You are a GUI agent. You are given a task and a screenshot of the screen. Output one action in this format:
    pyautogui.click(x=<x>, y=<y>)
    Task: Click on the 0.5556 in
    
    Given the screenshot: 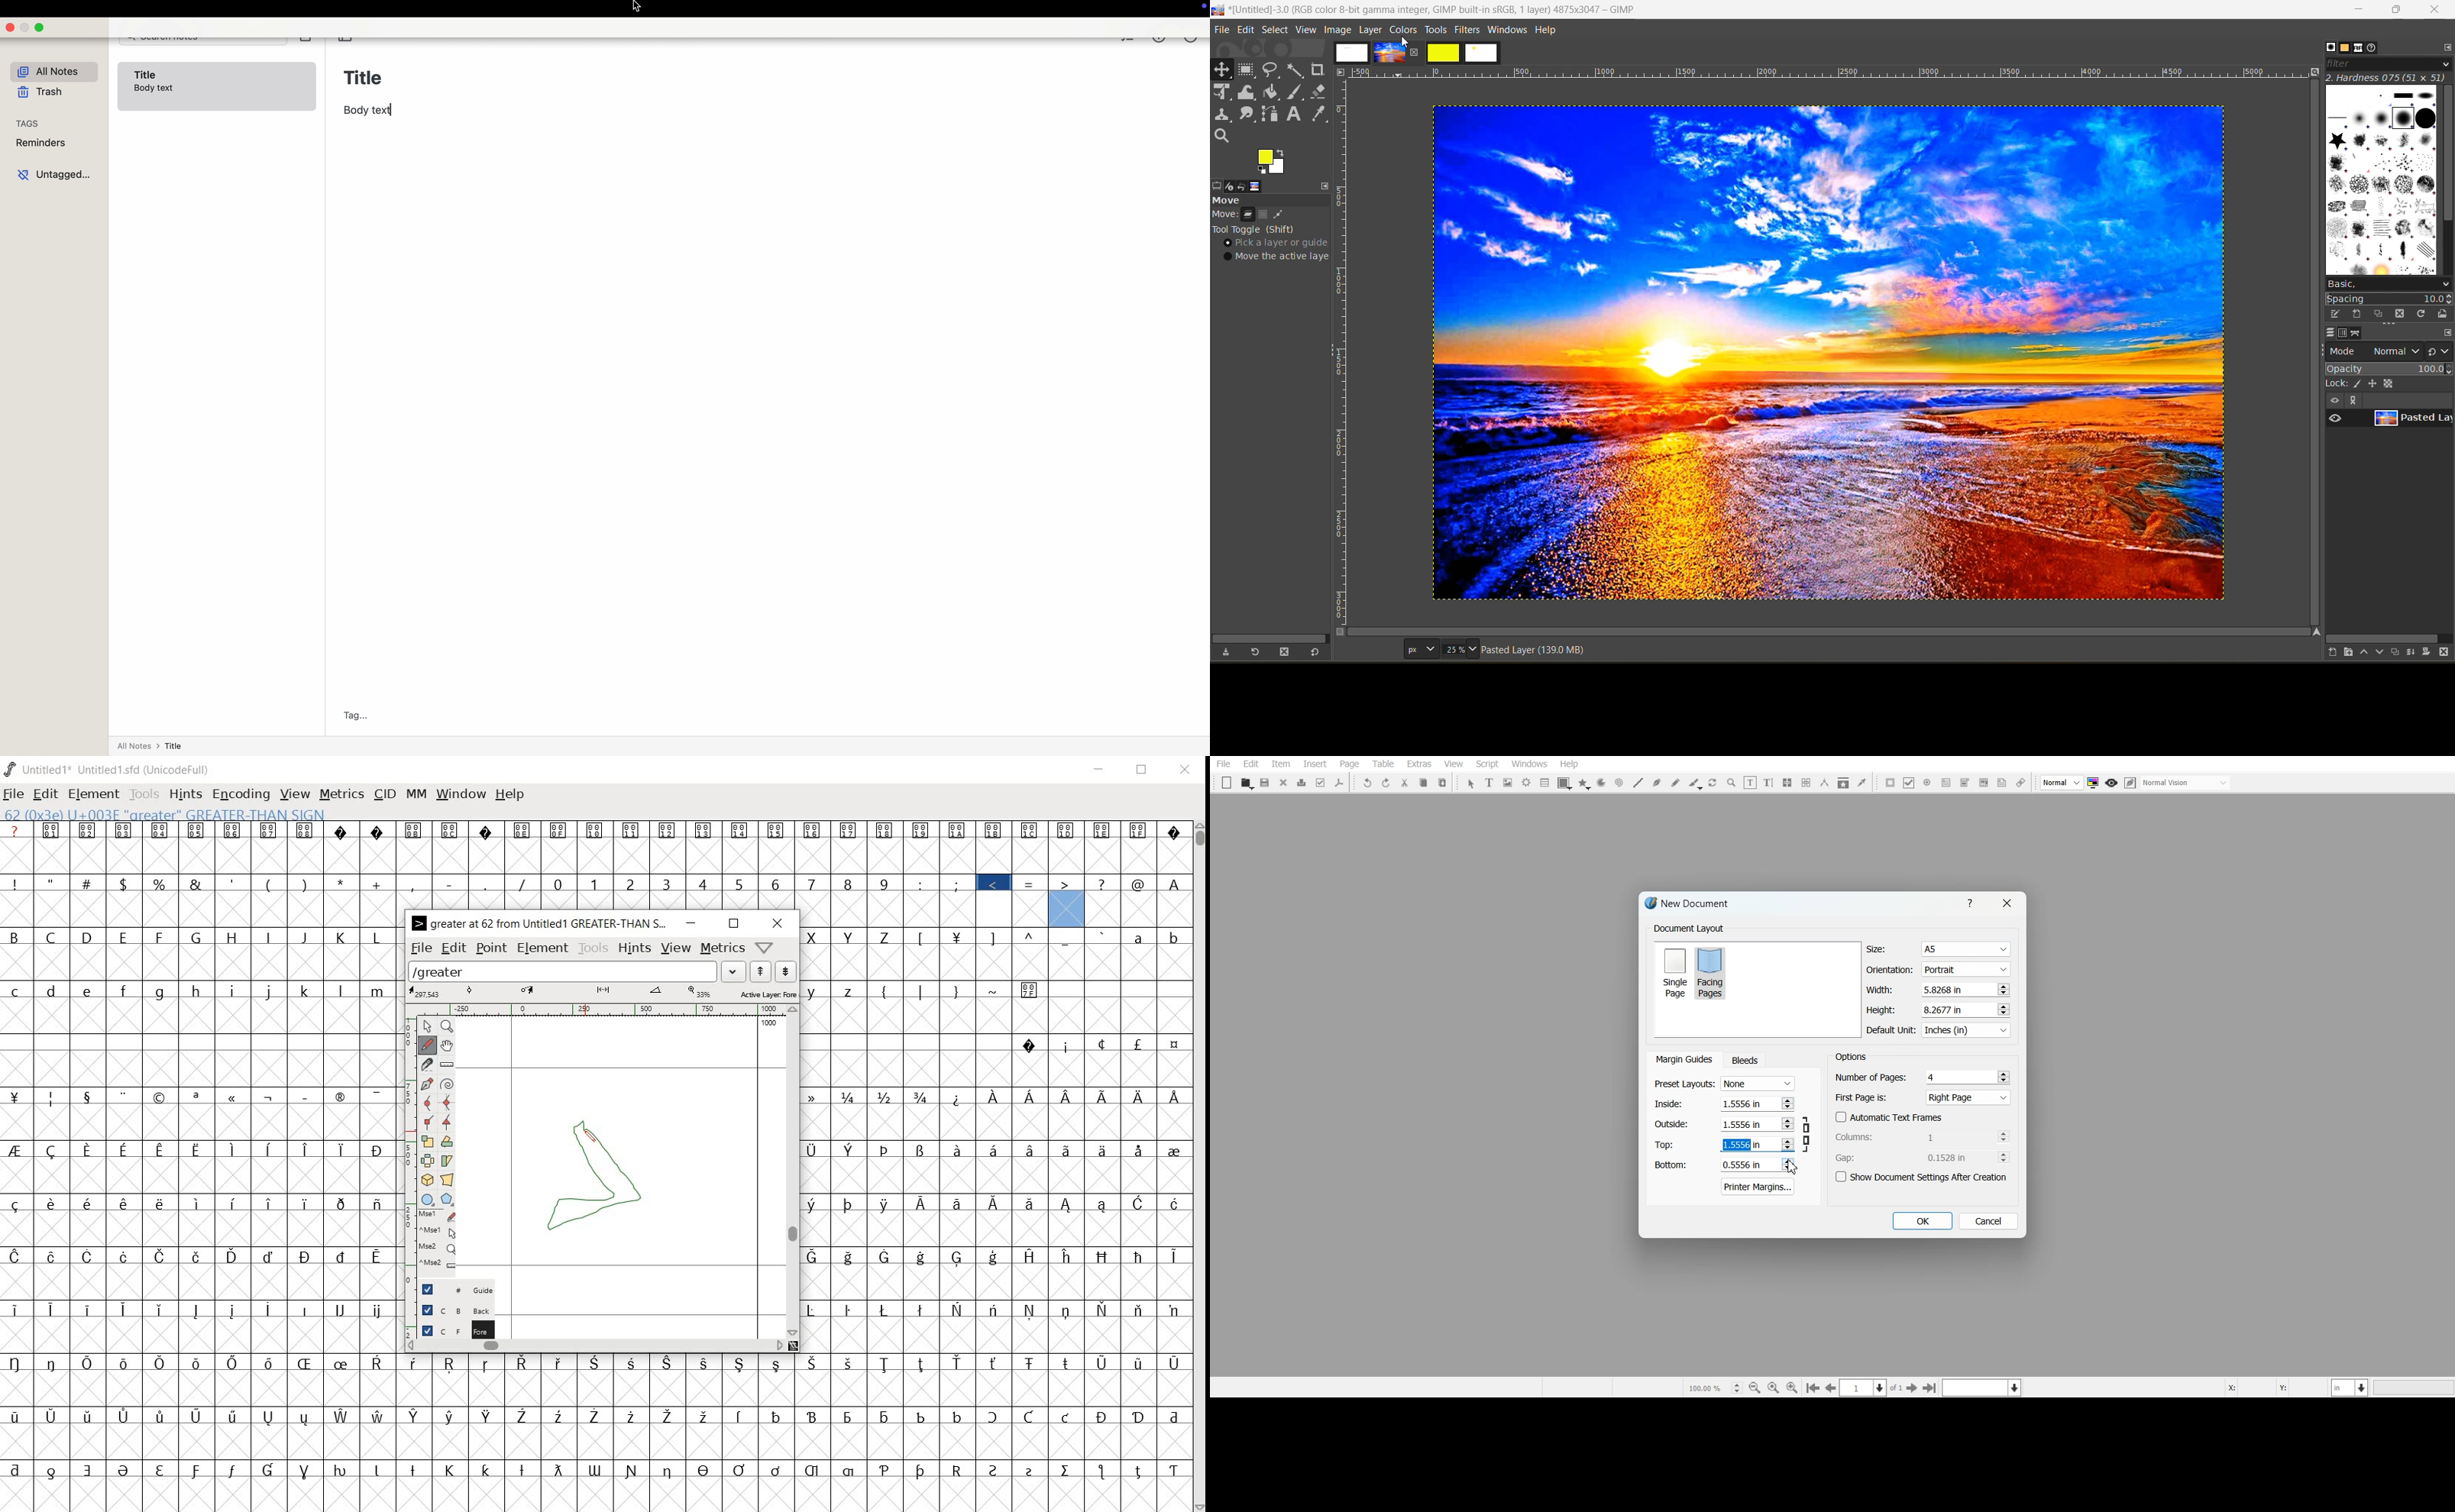 What is the action you would take?
    pyautogui.click(x=1742, y=1166)
    